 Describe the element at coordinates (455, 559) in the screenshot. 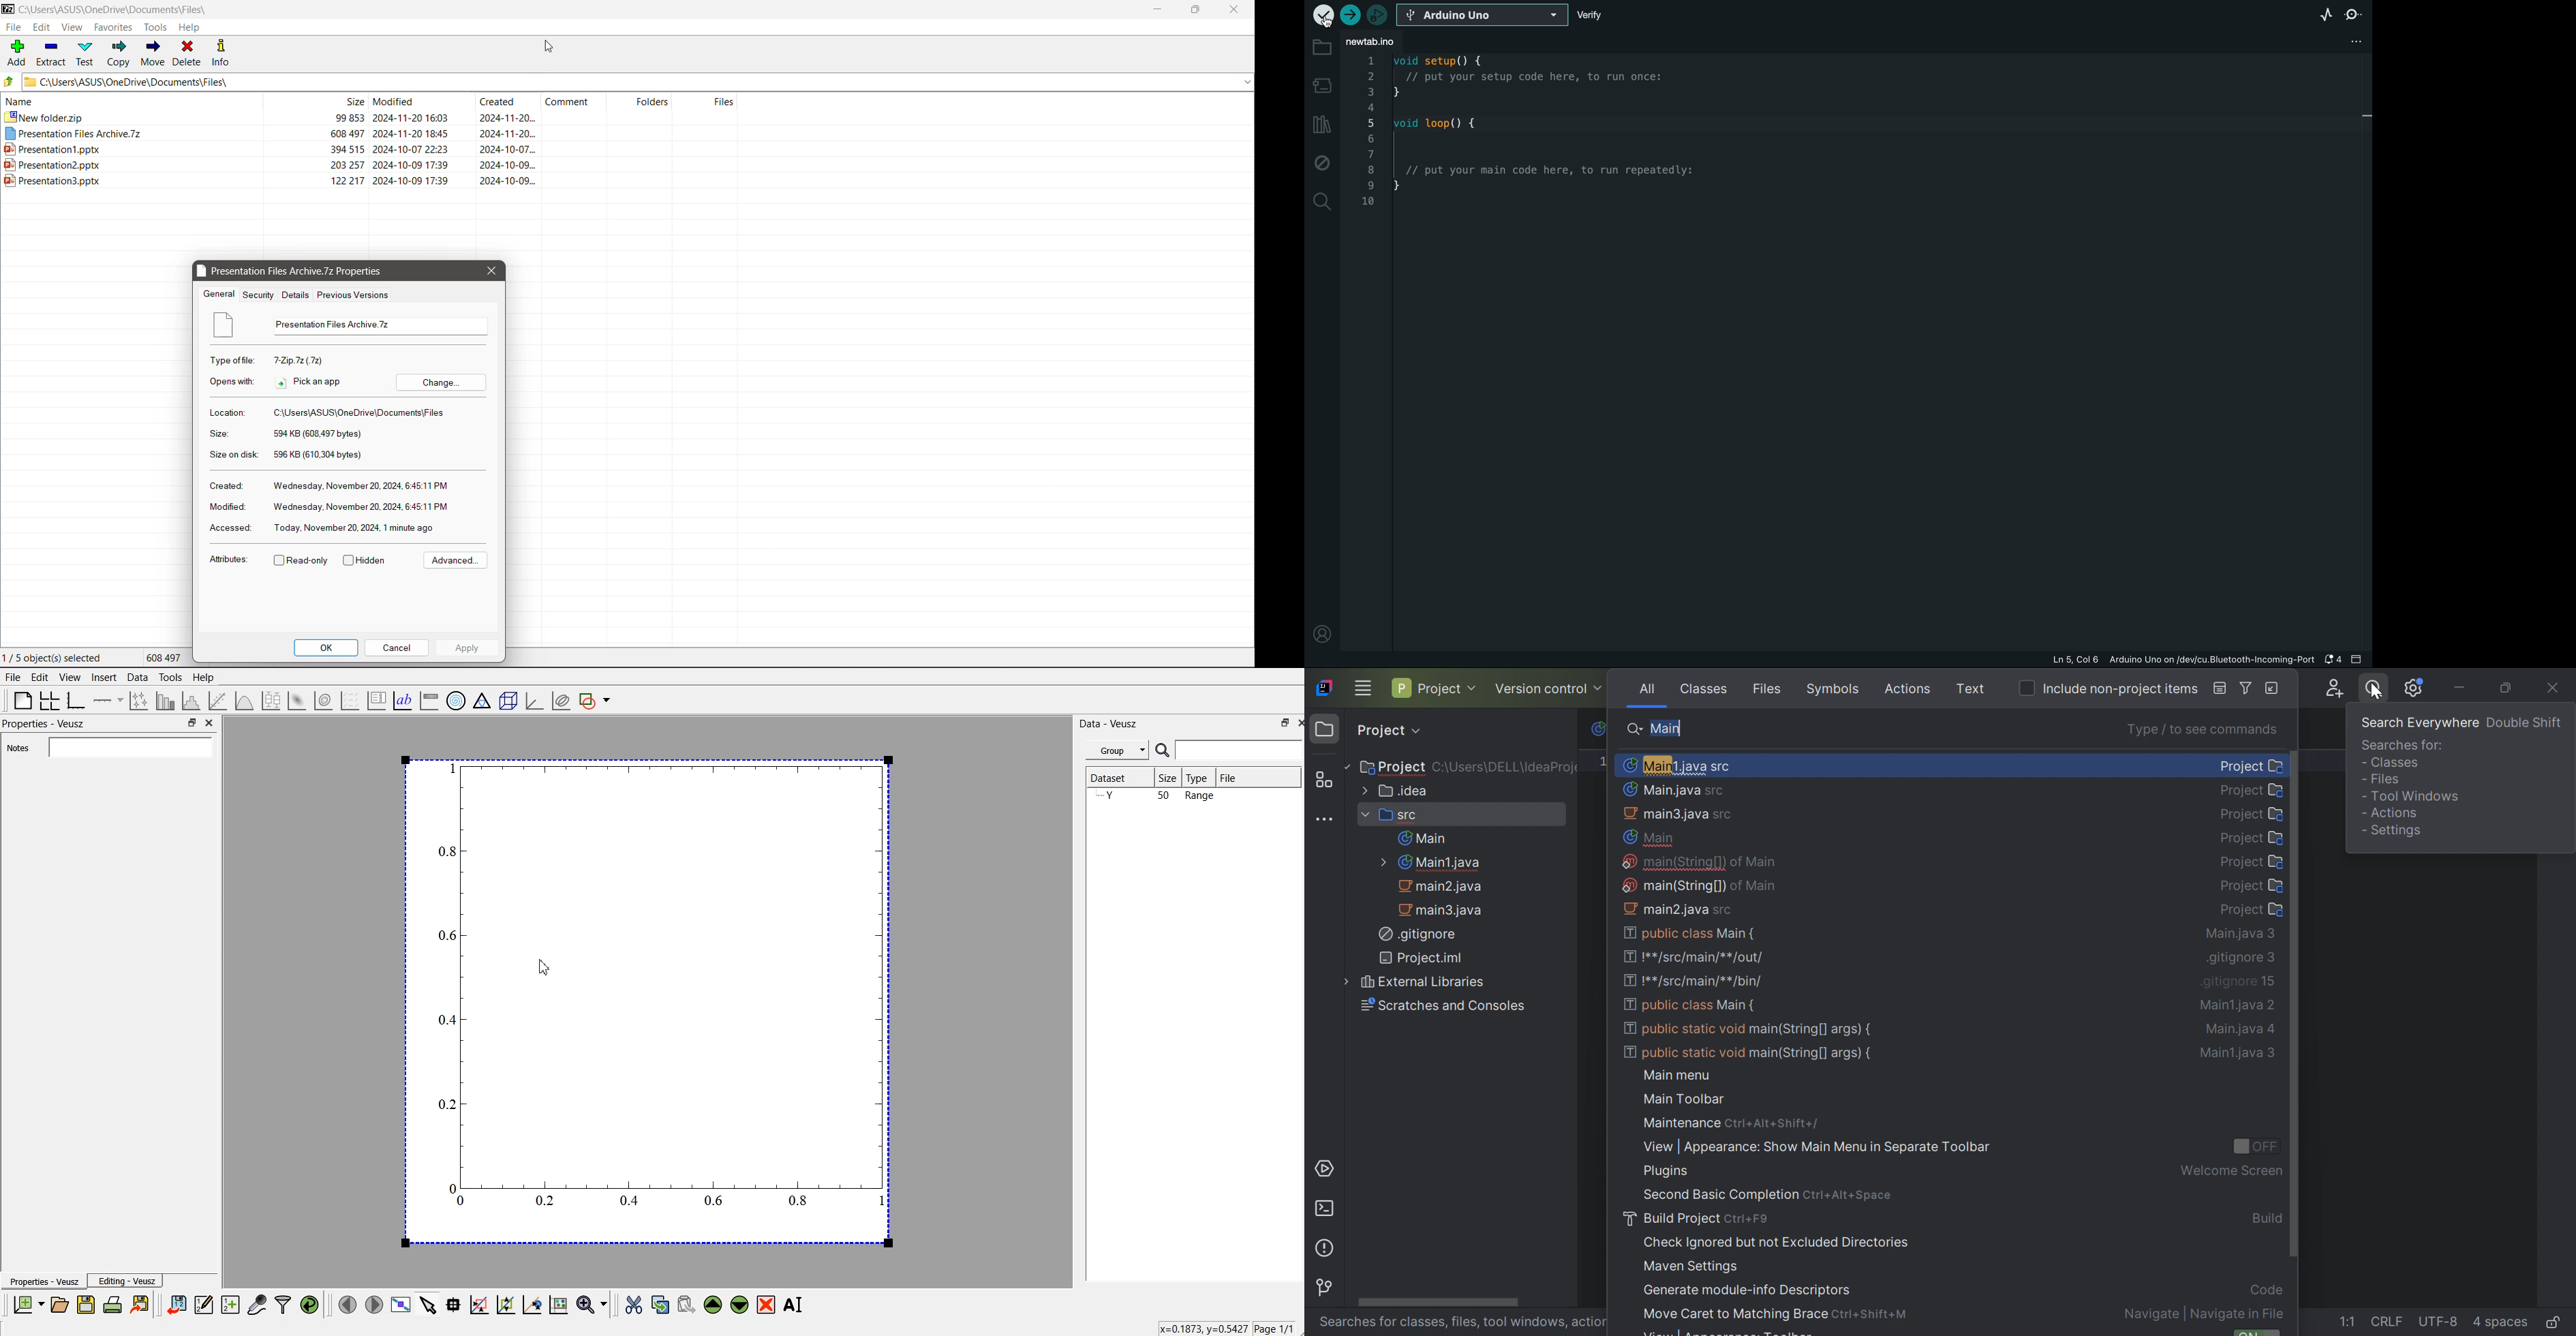

I see `Advanced` at that location.